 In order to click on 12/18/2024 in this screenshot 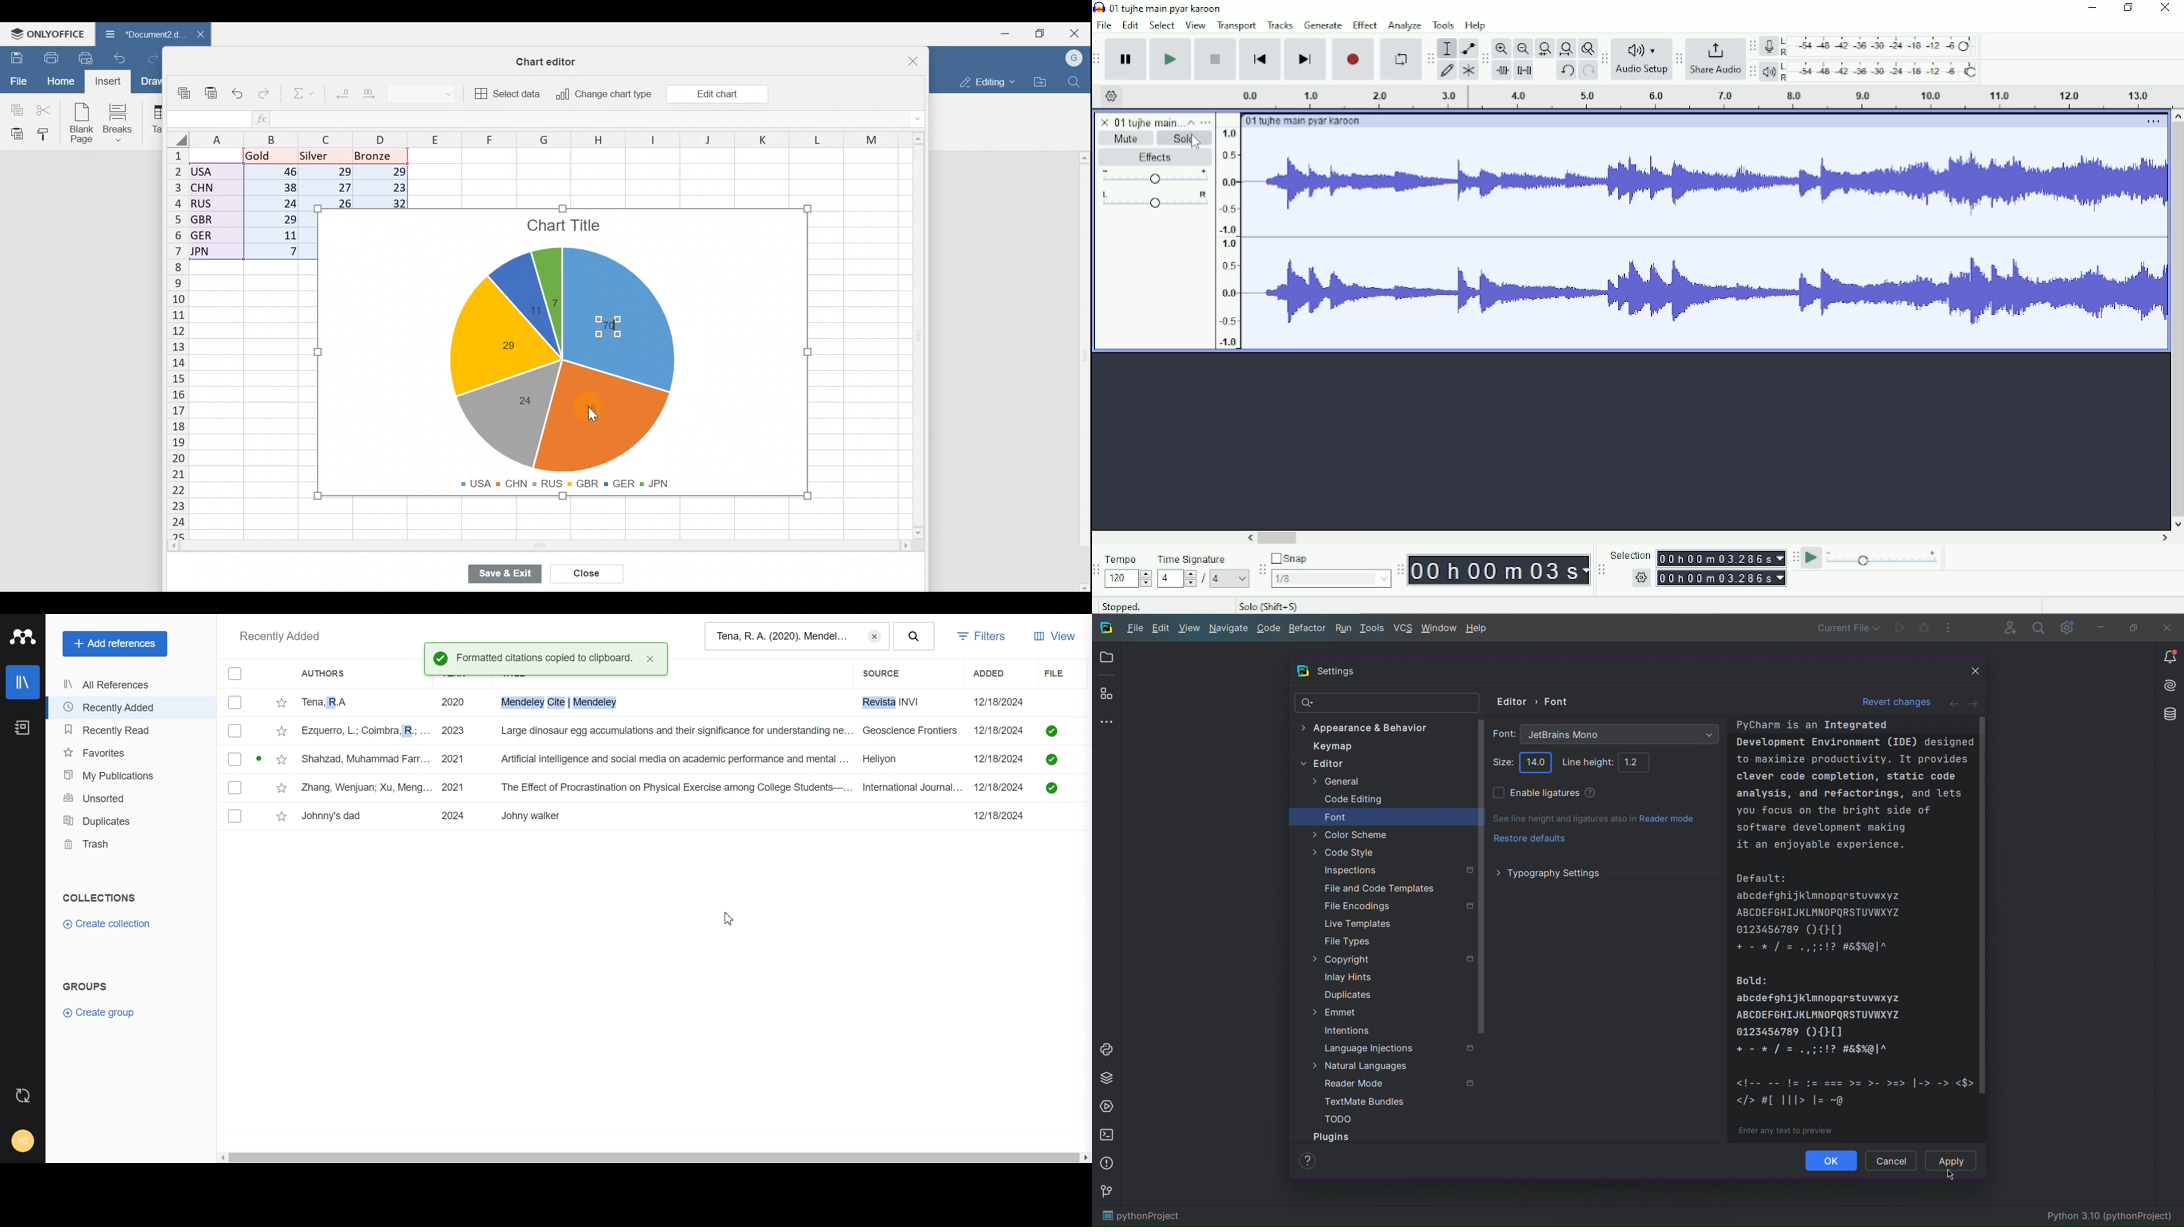, I will do `click(1000, 730)`.